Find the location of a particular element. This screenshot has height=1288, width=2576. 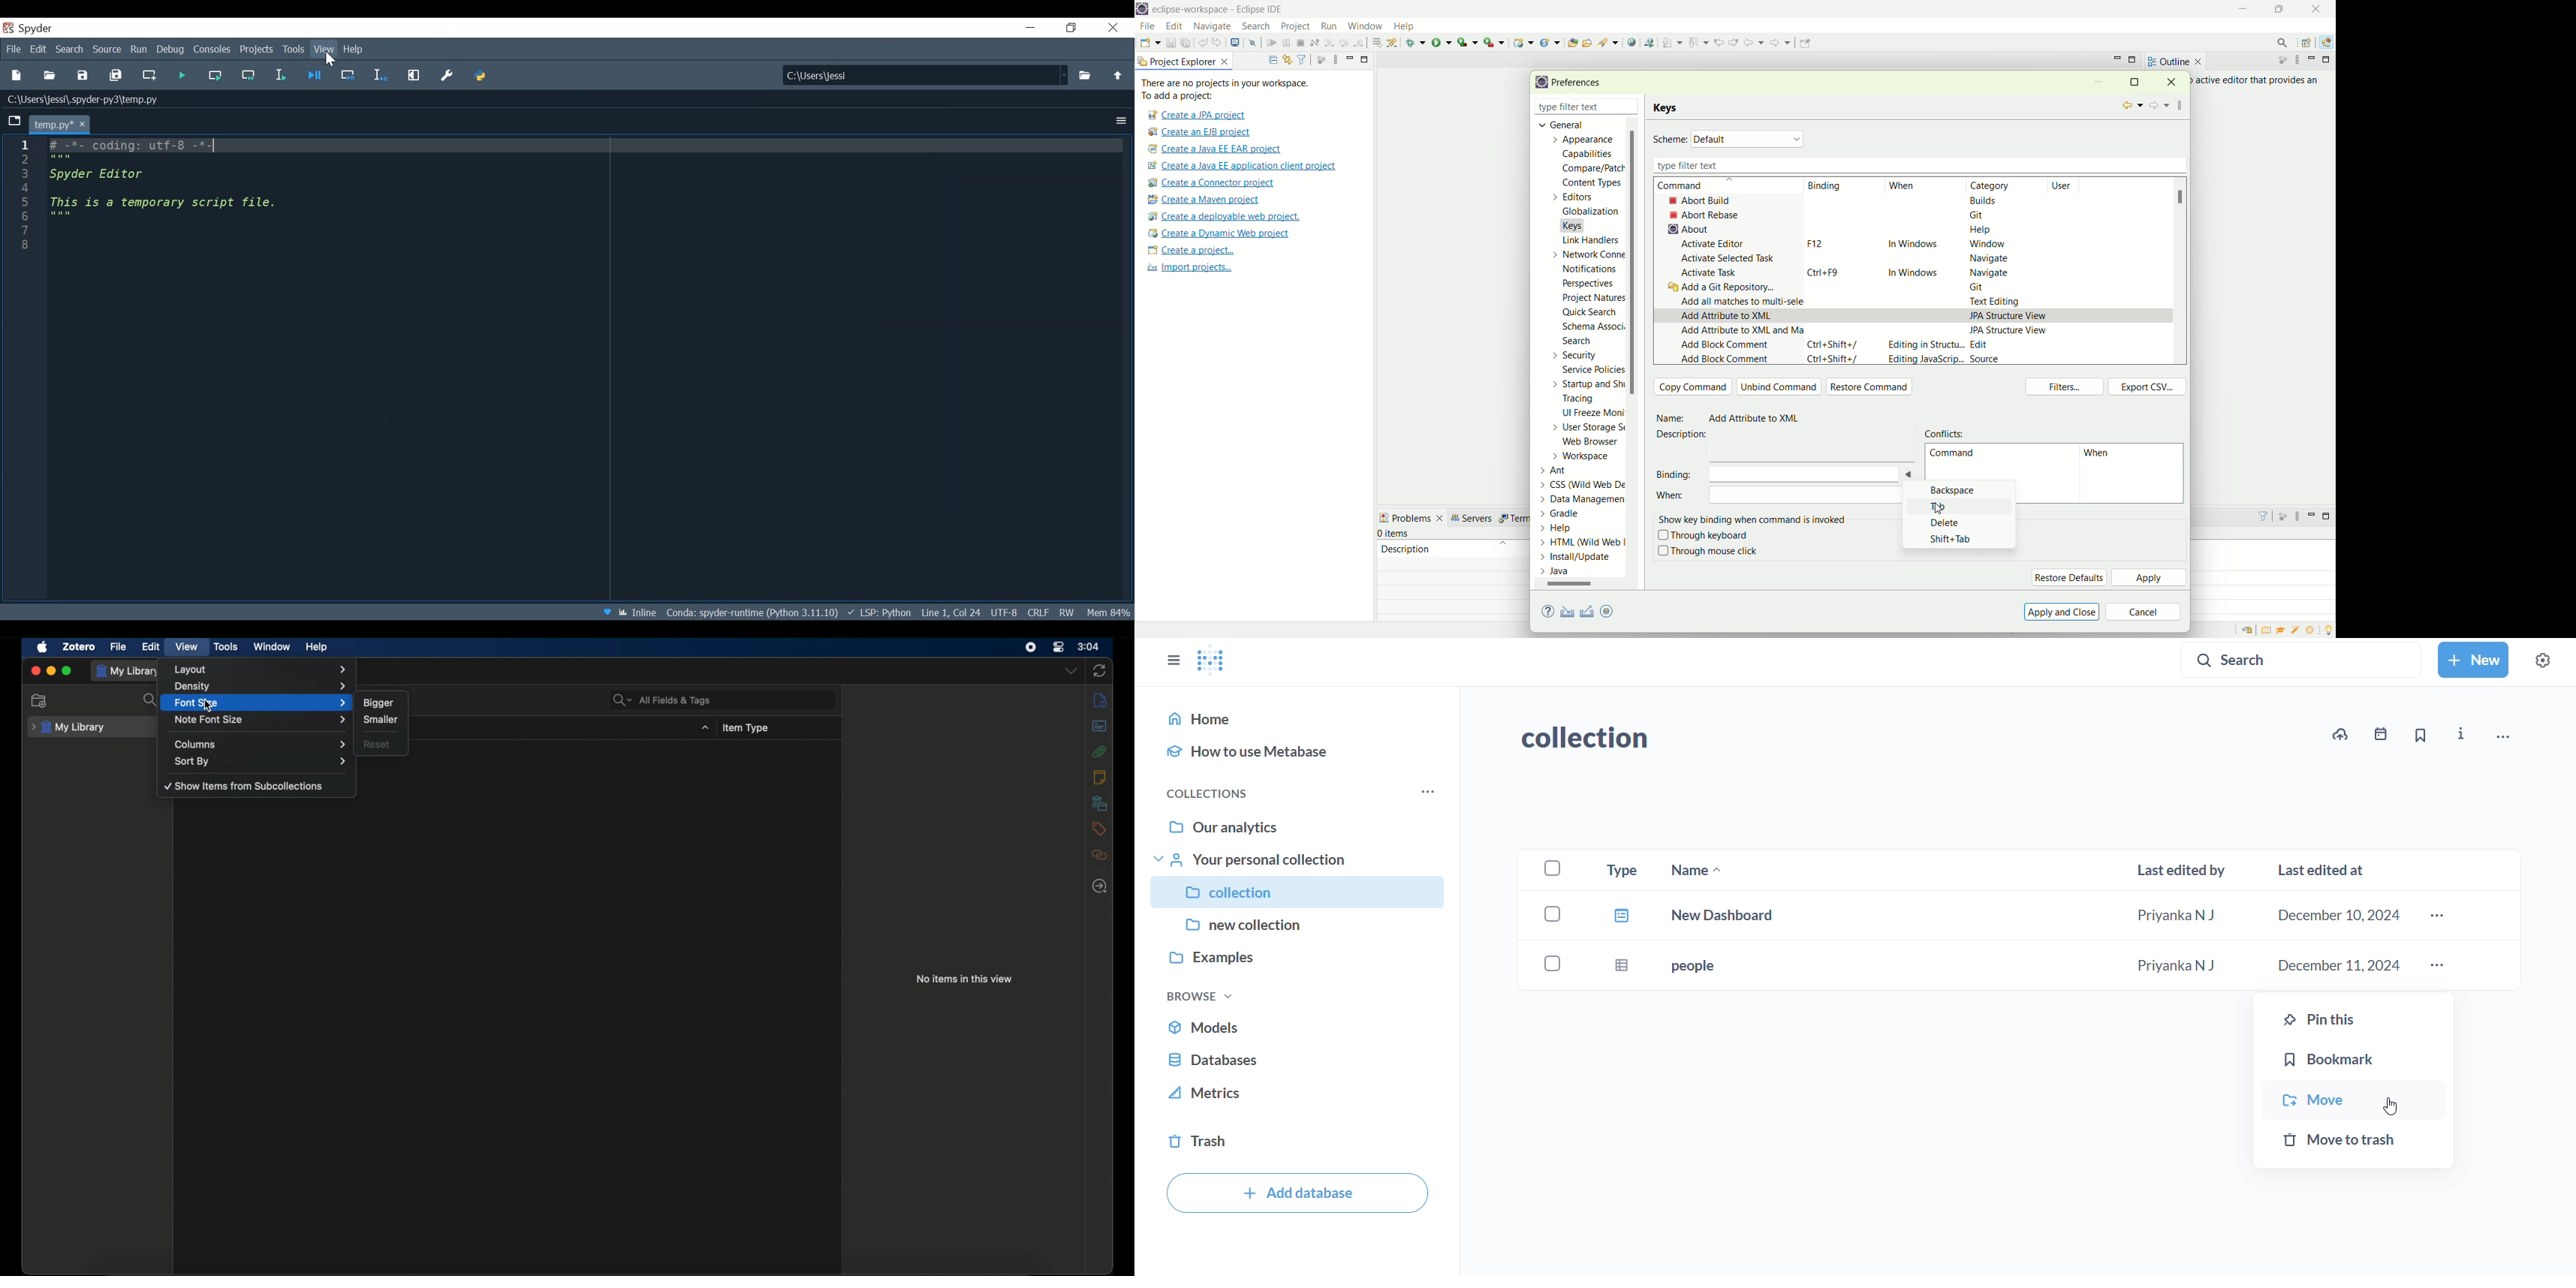

Options is located at coordinates (1121, 121).